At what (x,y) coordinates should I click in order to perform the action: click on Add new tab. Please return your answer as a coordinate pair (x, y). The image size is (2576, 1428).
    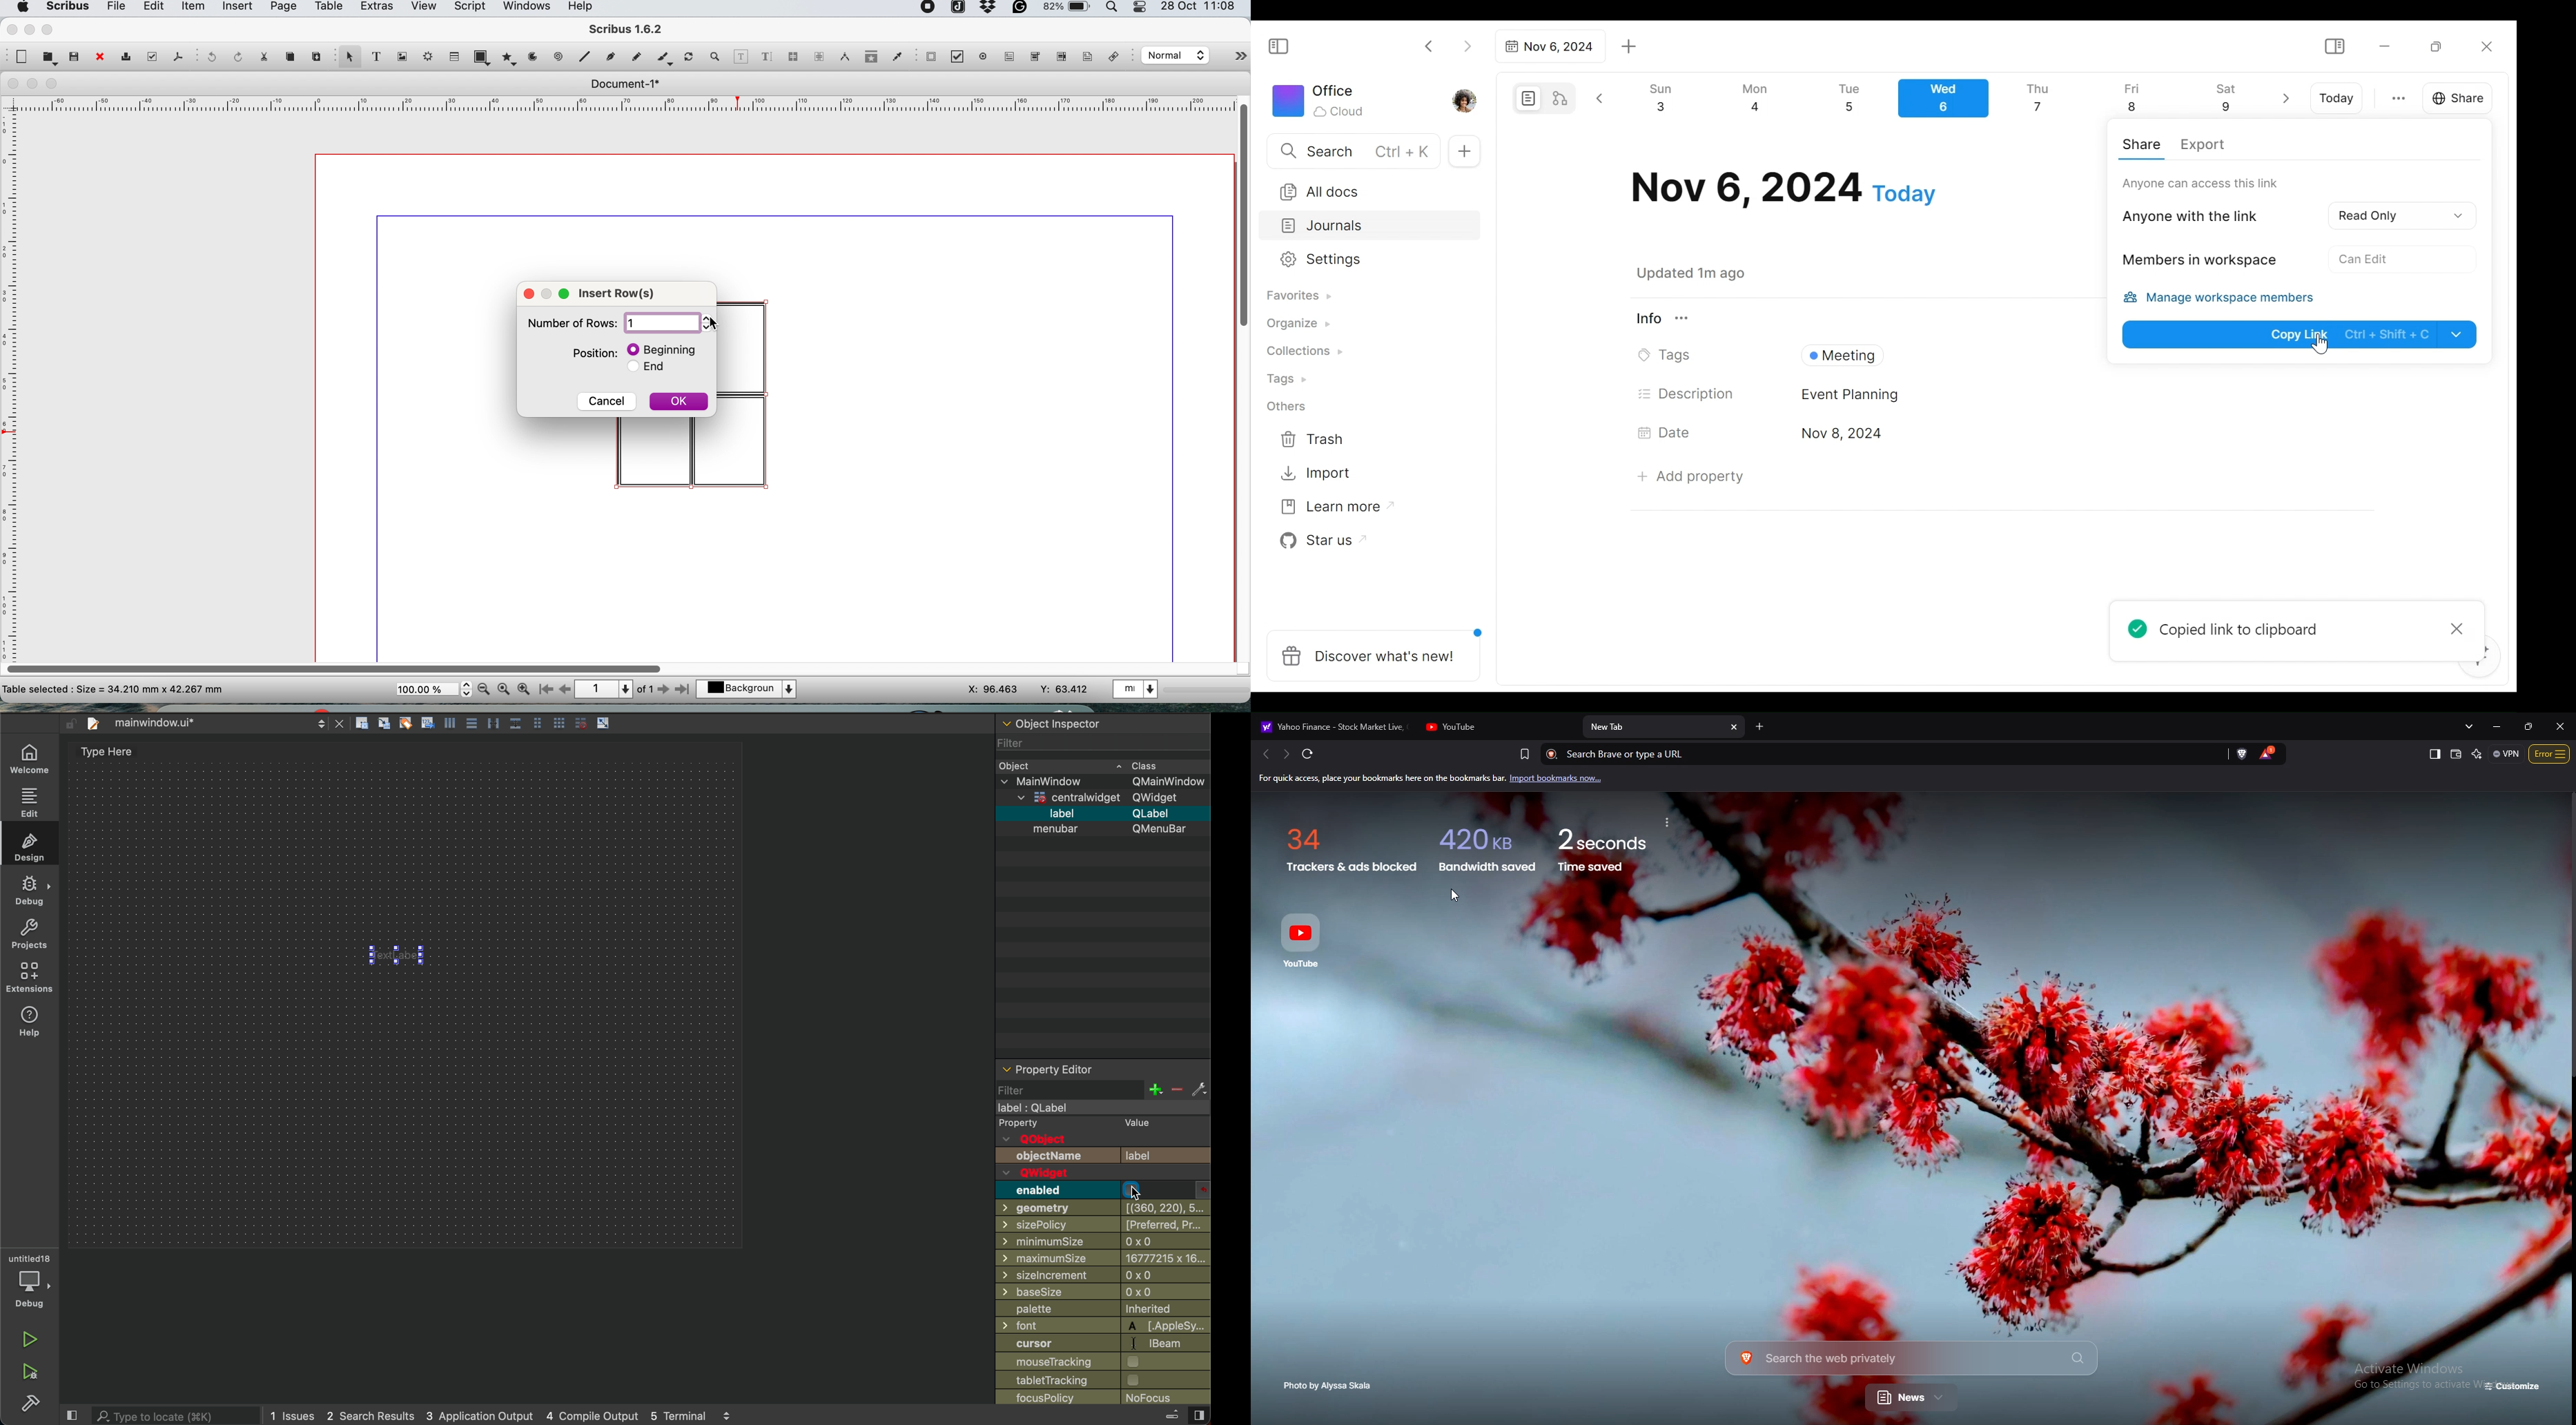
    Looking at the image, I should click on (1629, 47).